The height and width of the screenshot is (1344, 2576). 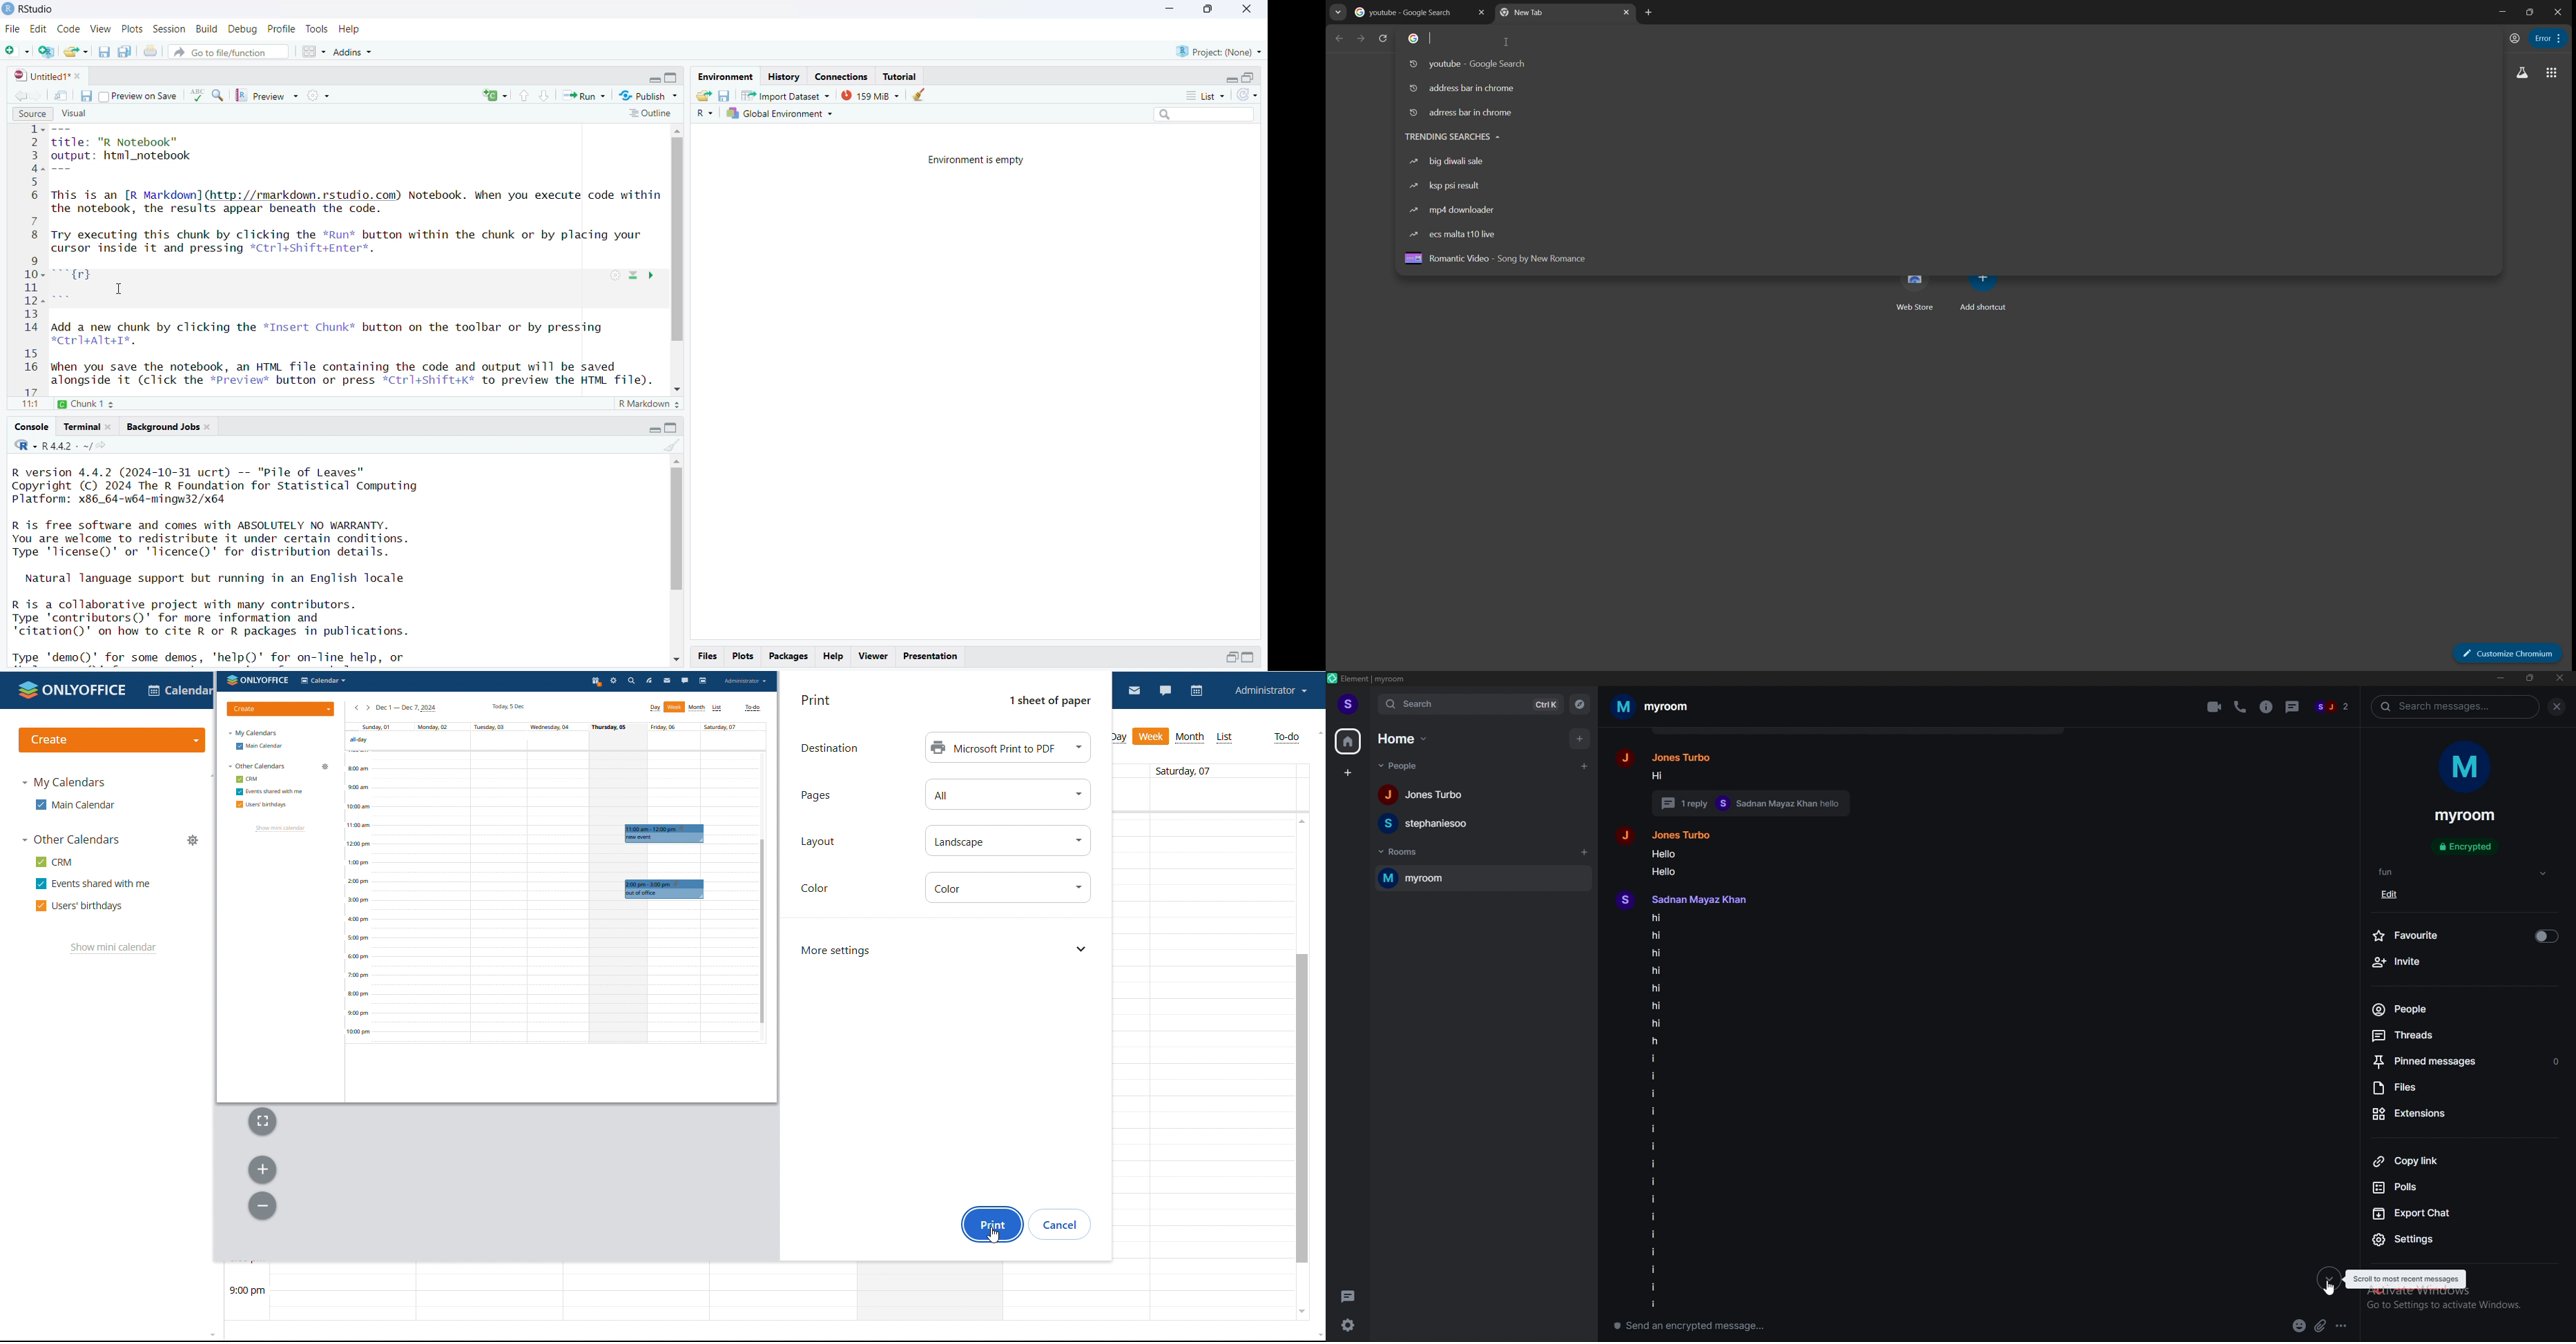 What do you see at coordinates (931, 655) in the screenshot?
I see `presentation` at bounding box center [931, 655].